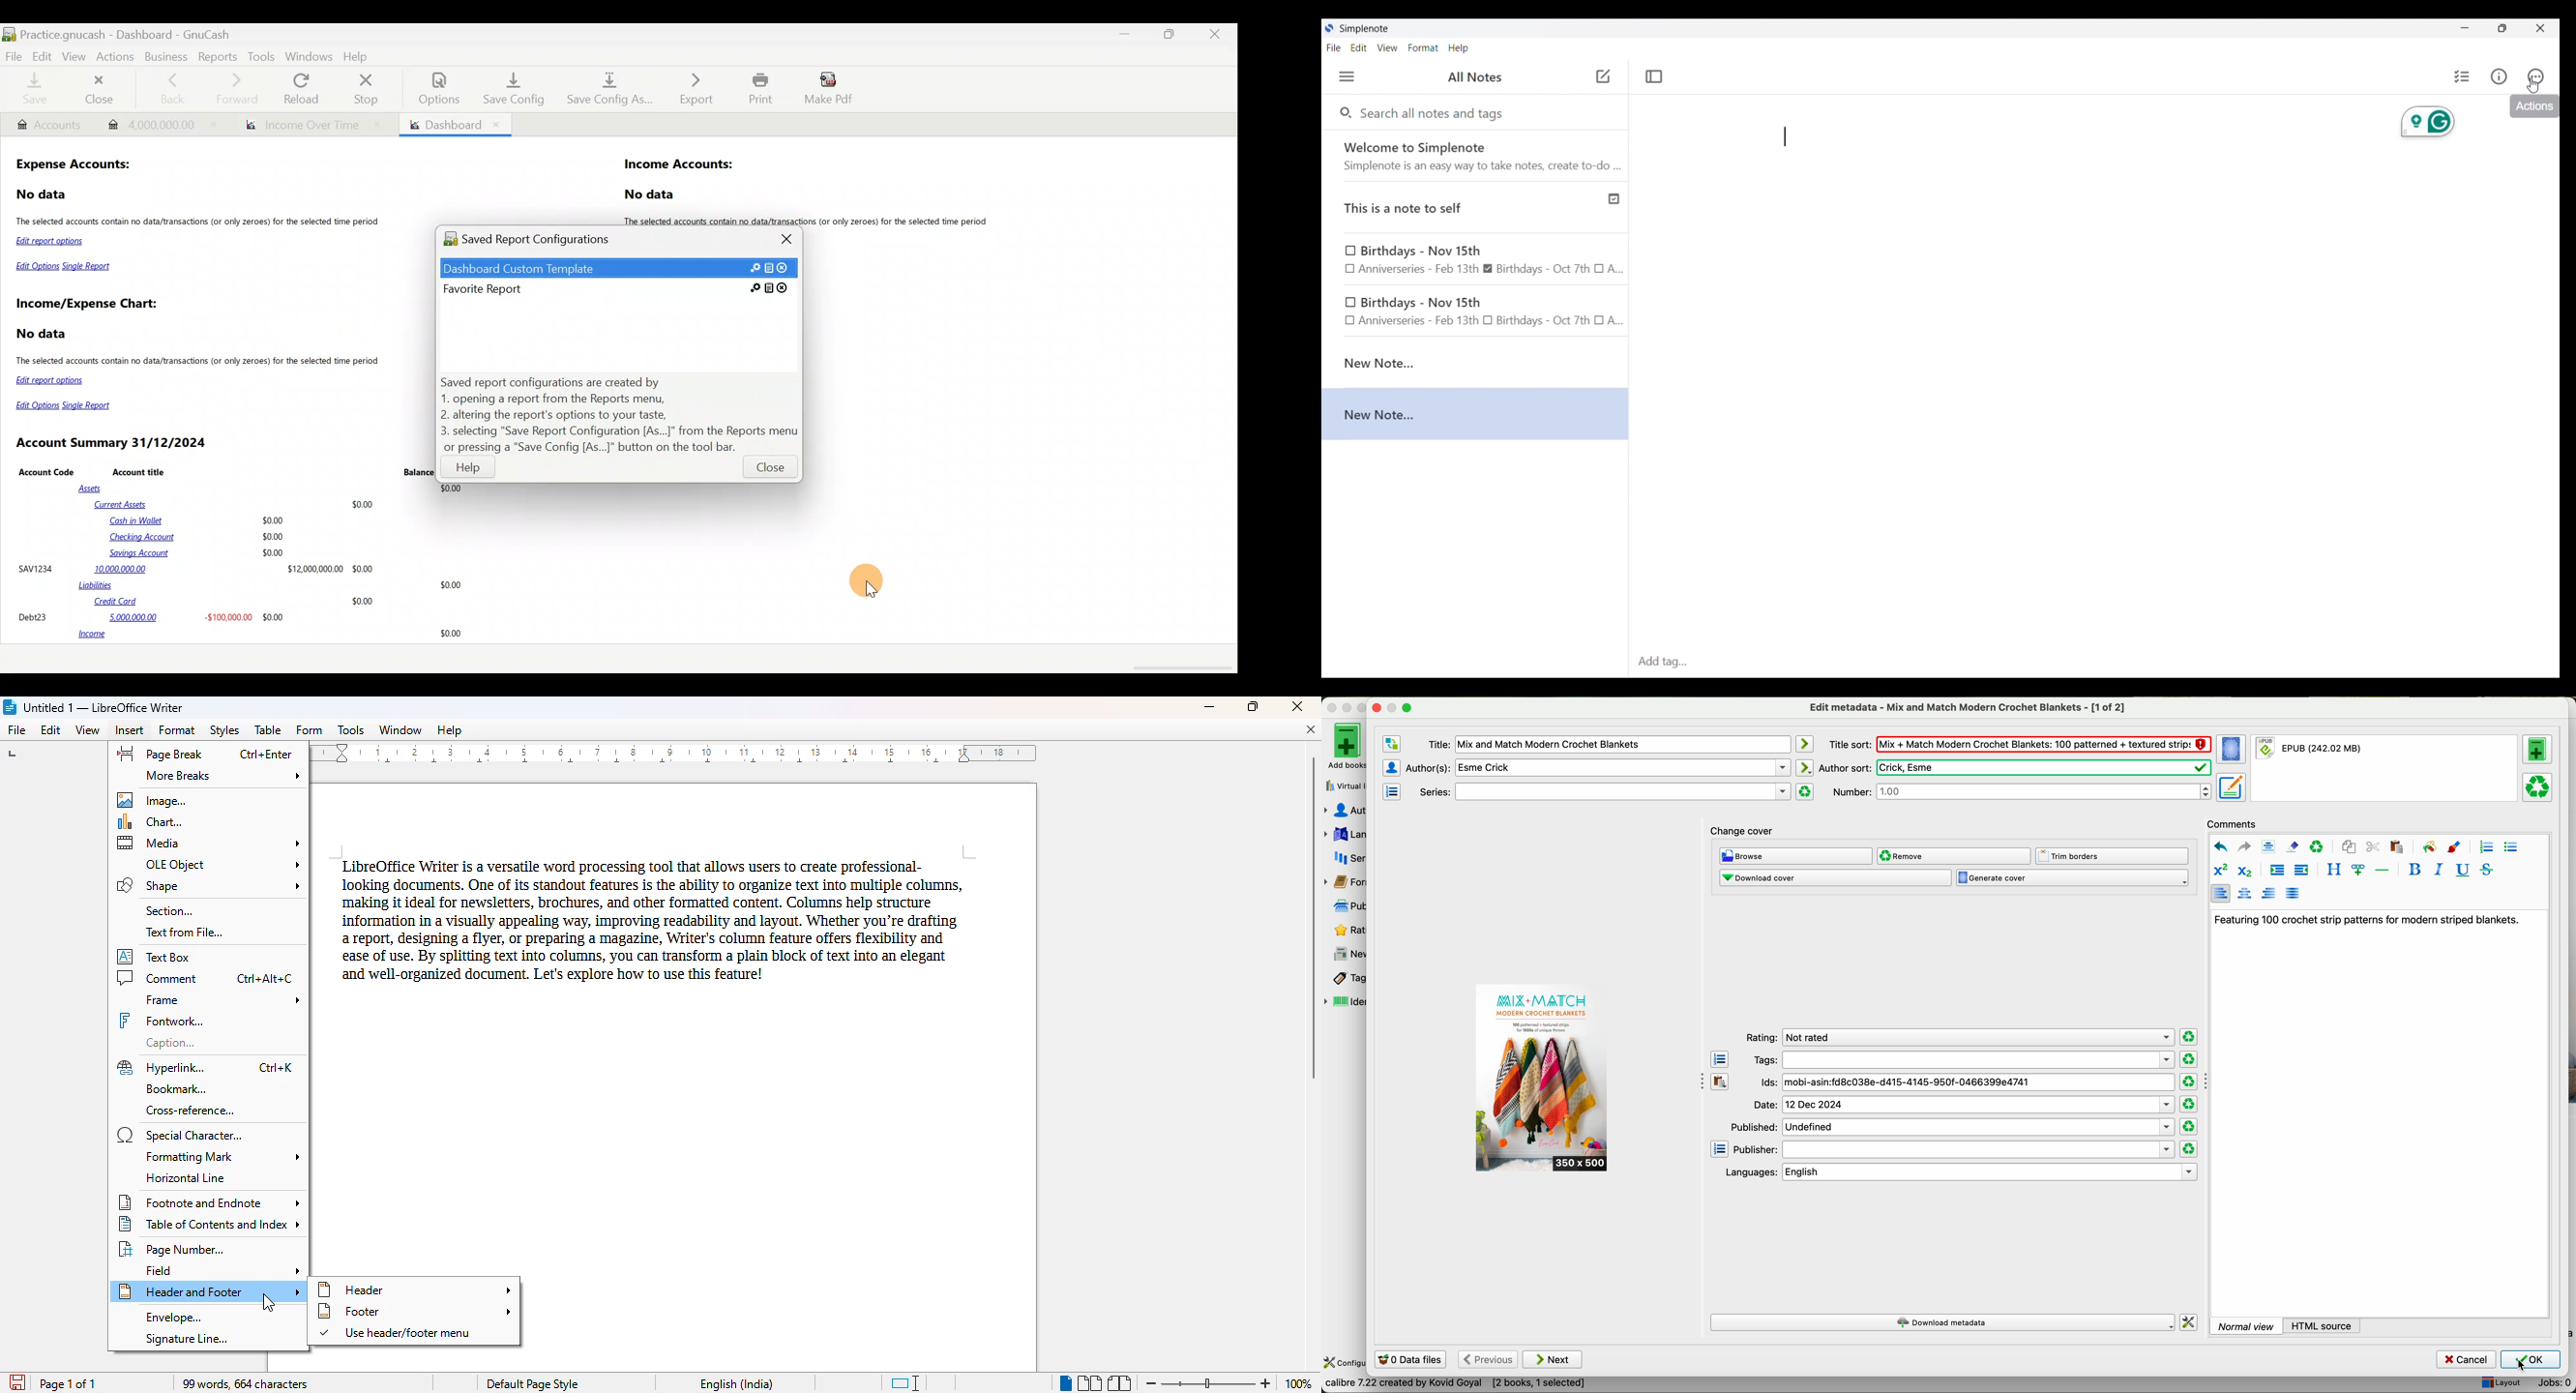 Image resolution: width=2576 pixels, height=1400 pixels. I want to click on style the selected text block, so click(2334, 870).